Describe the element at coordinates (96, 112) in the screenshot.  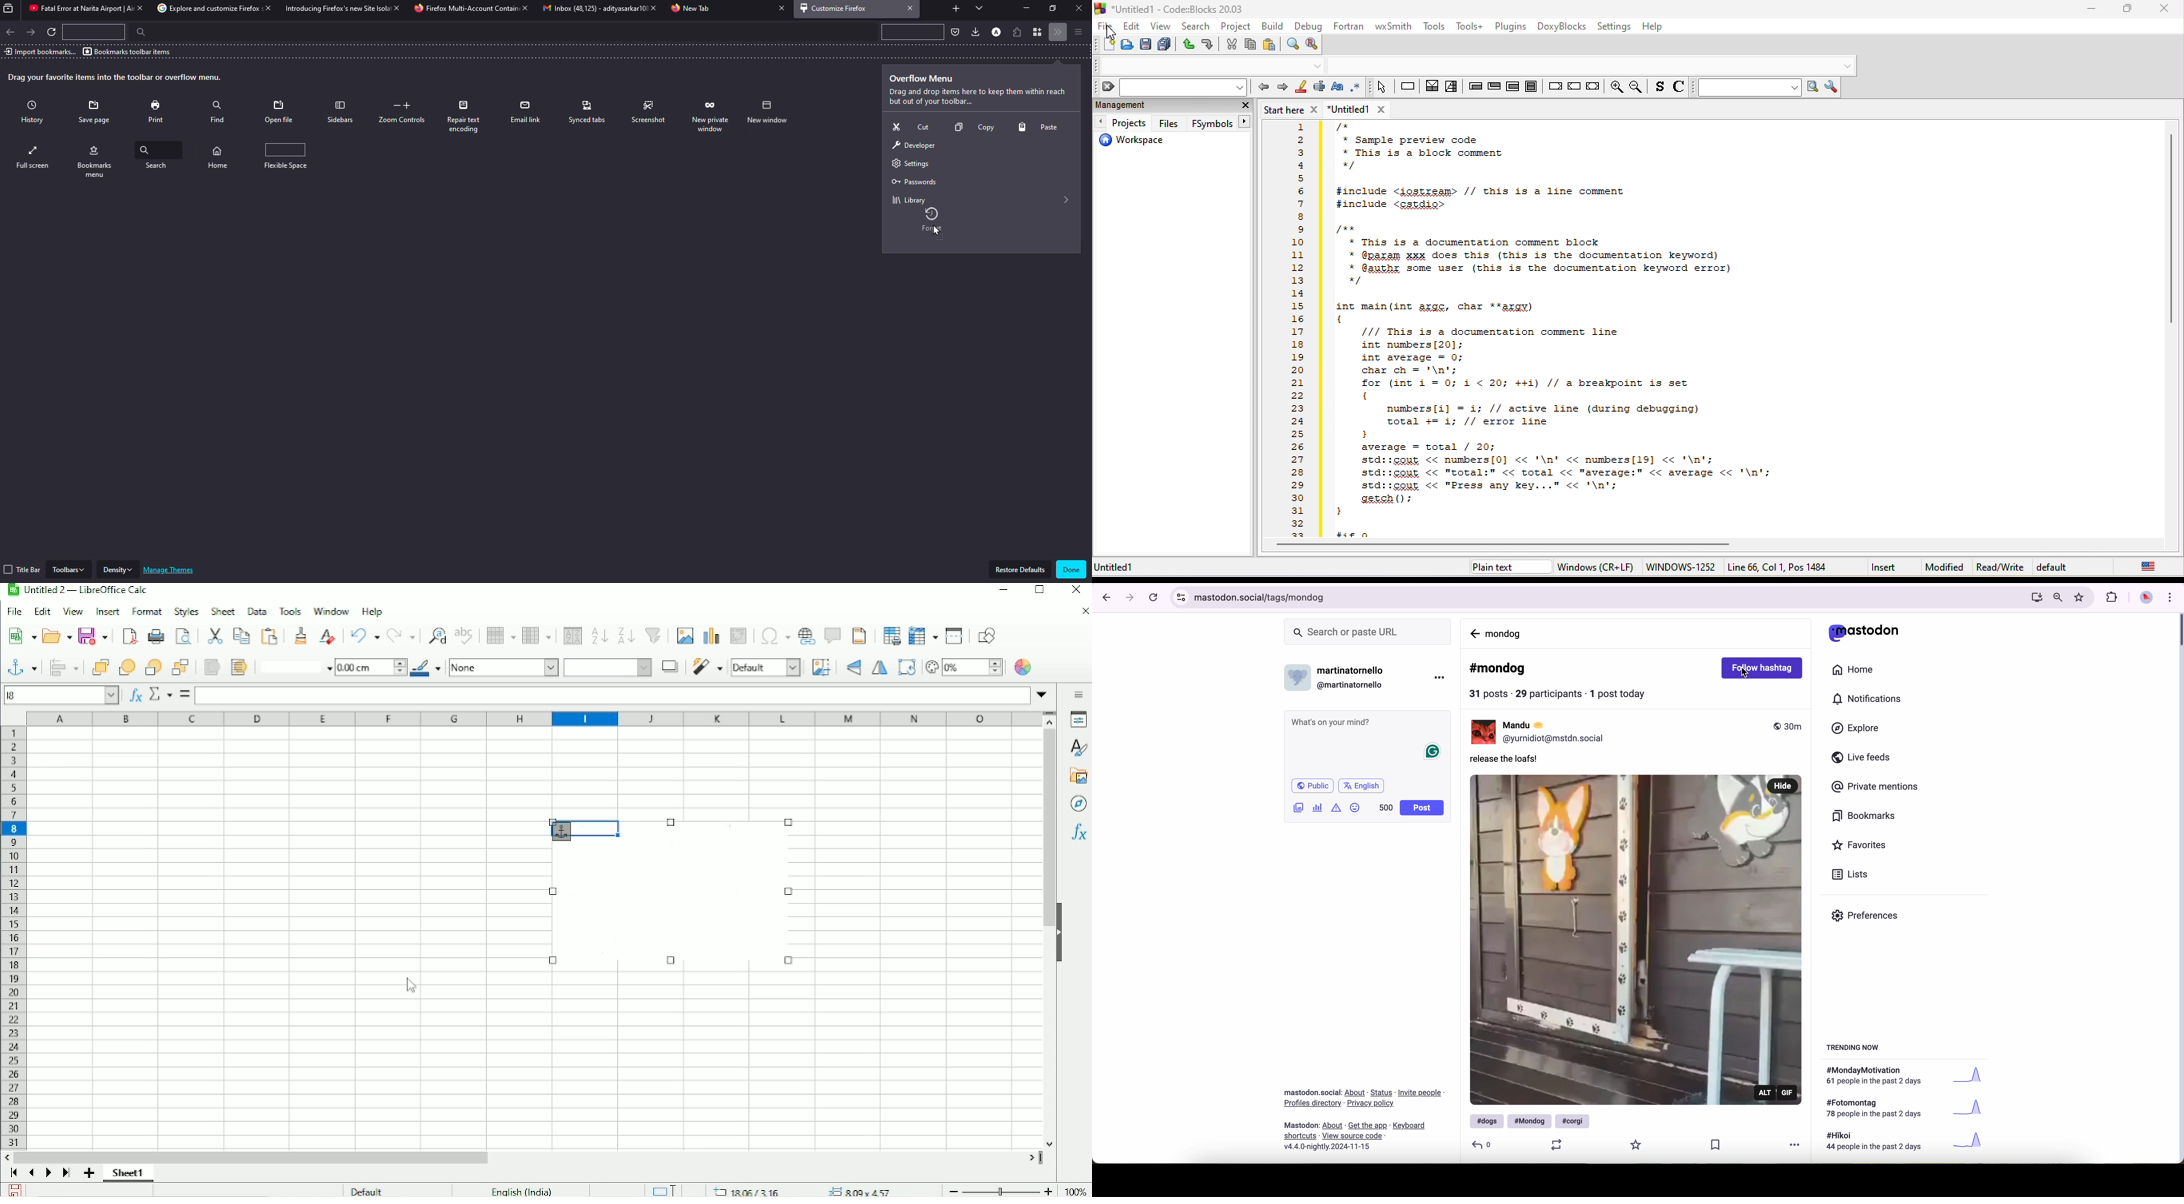
I see `save page` at that location.